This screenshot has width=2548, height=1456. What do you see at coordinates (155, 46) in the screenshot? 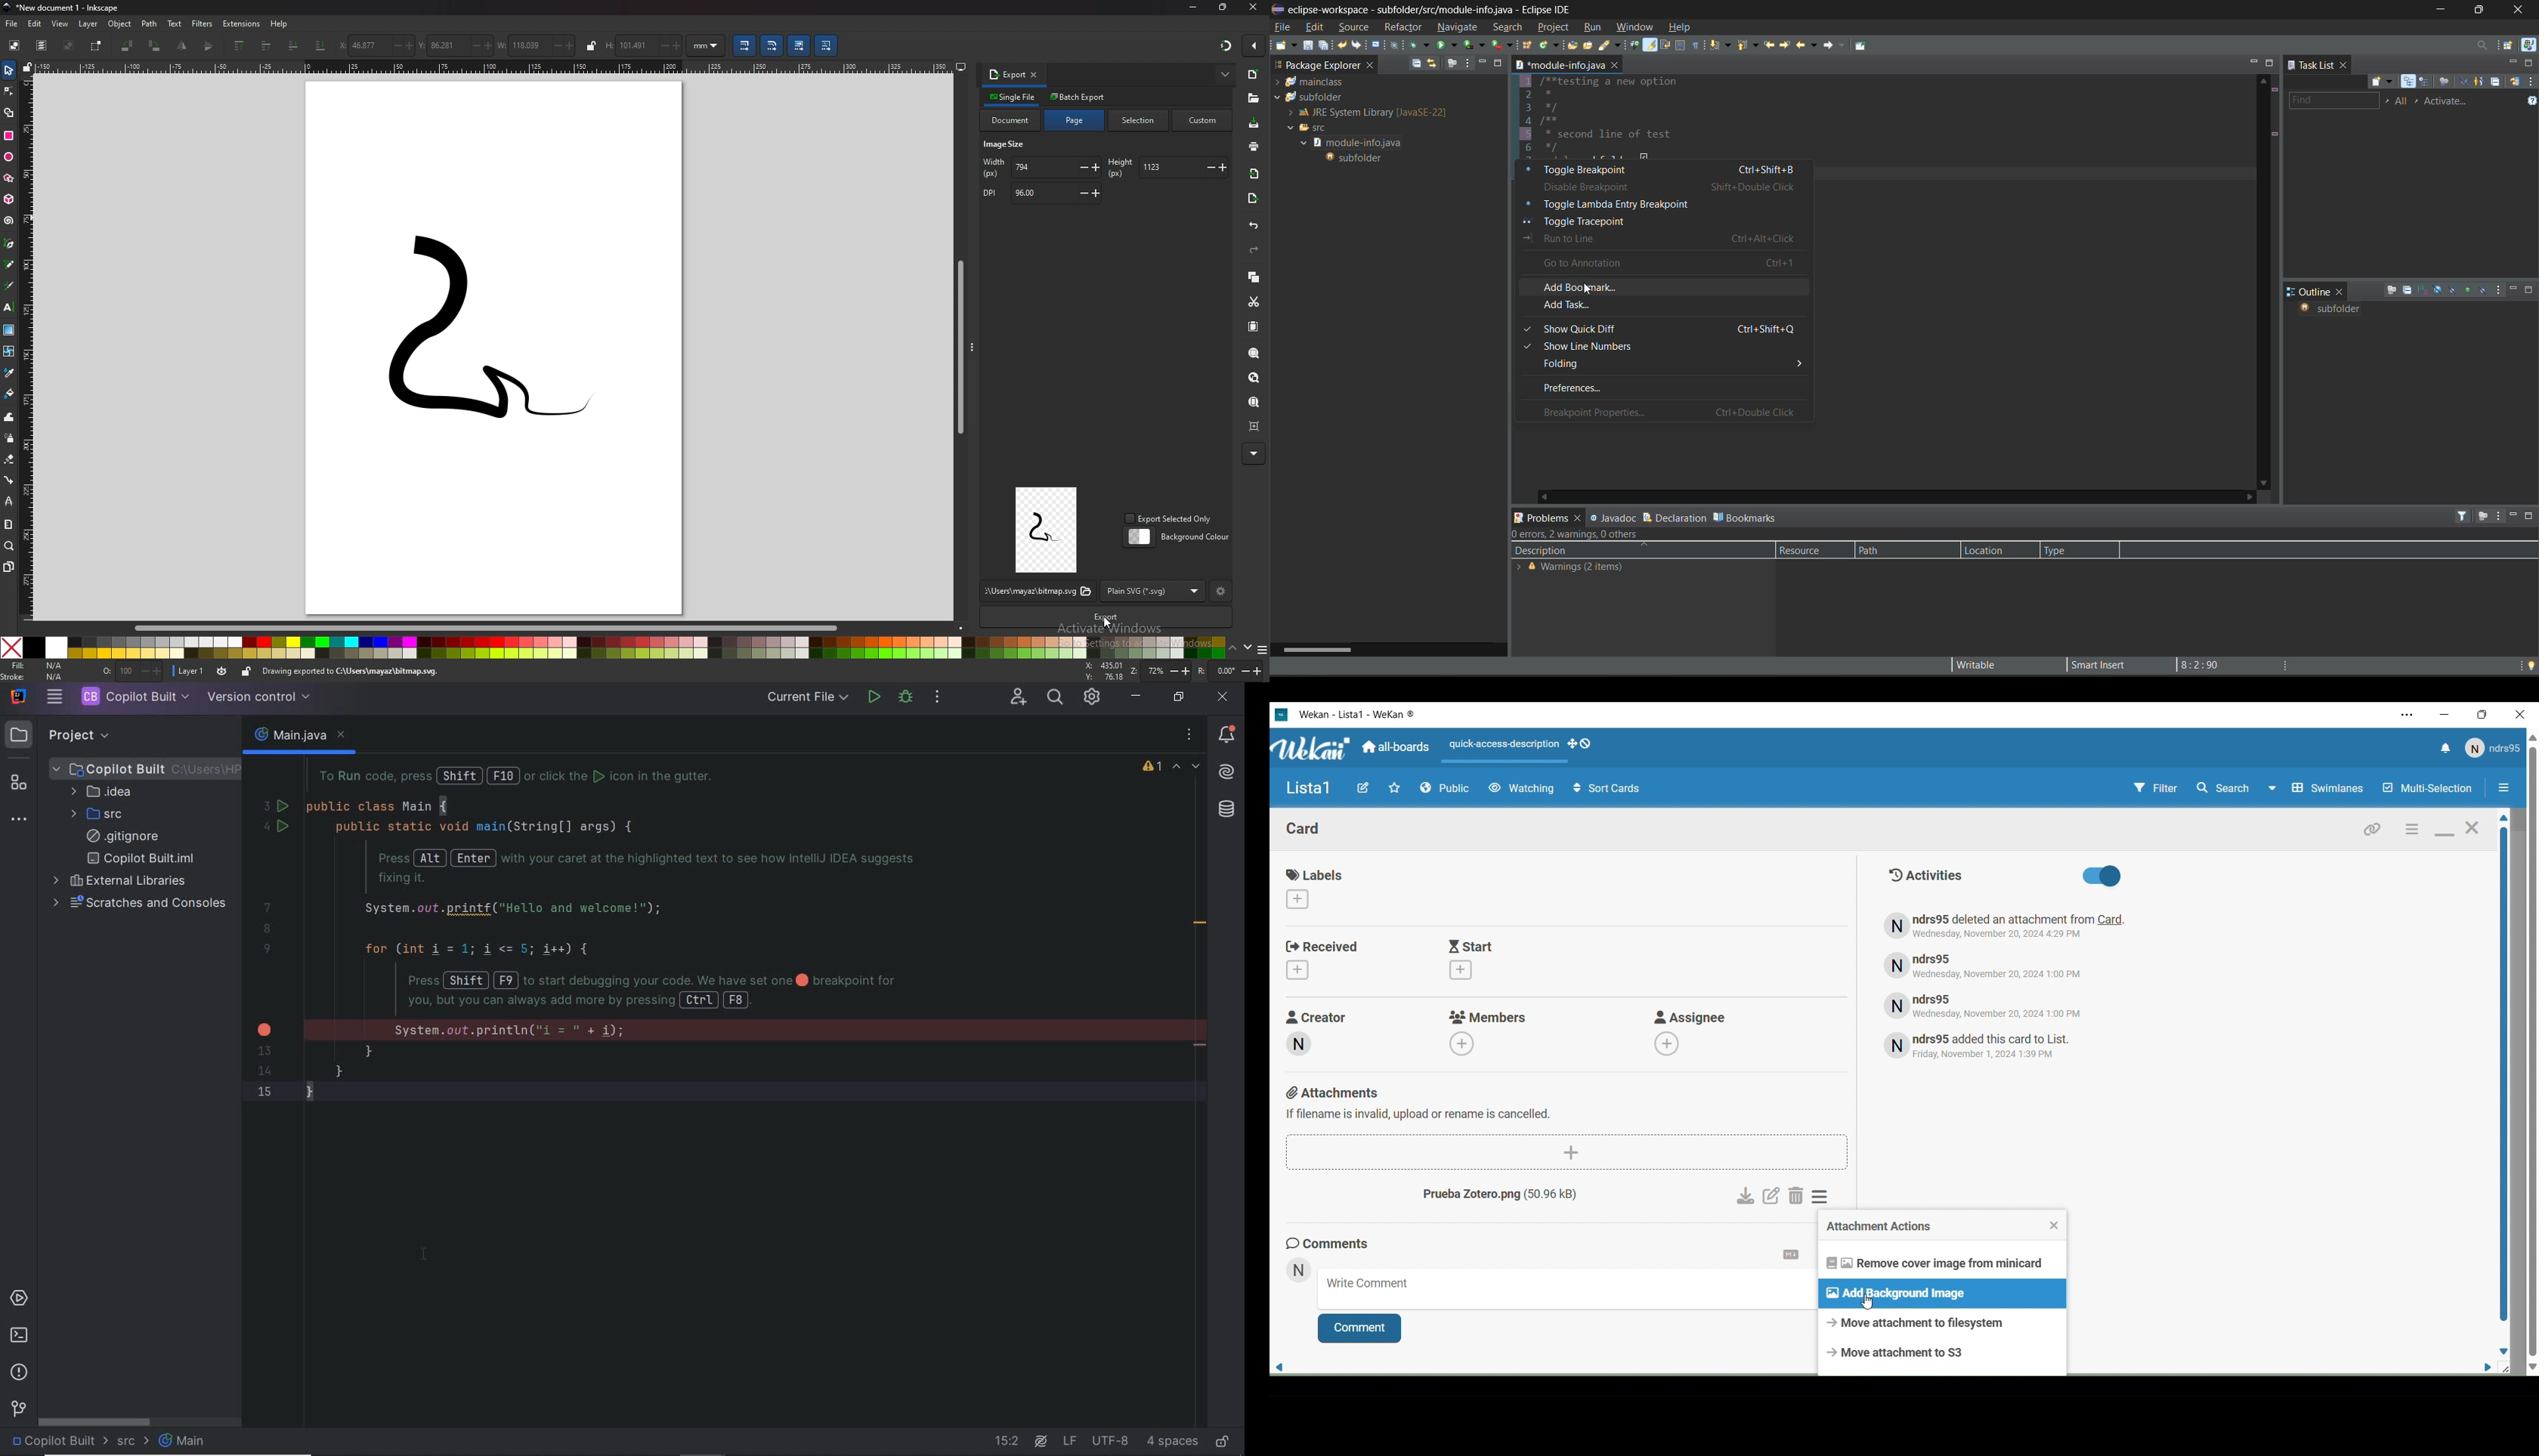
I see `rotate 90 degree cw` at bounding box center [155, 46].